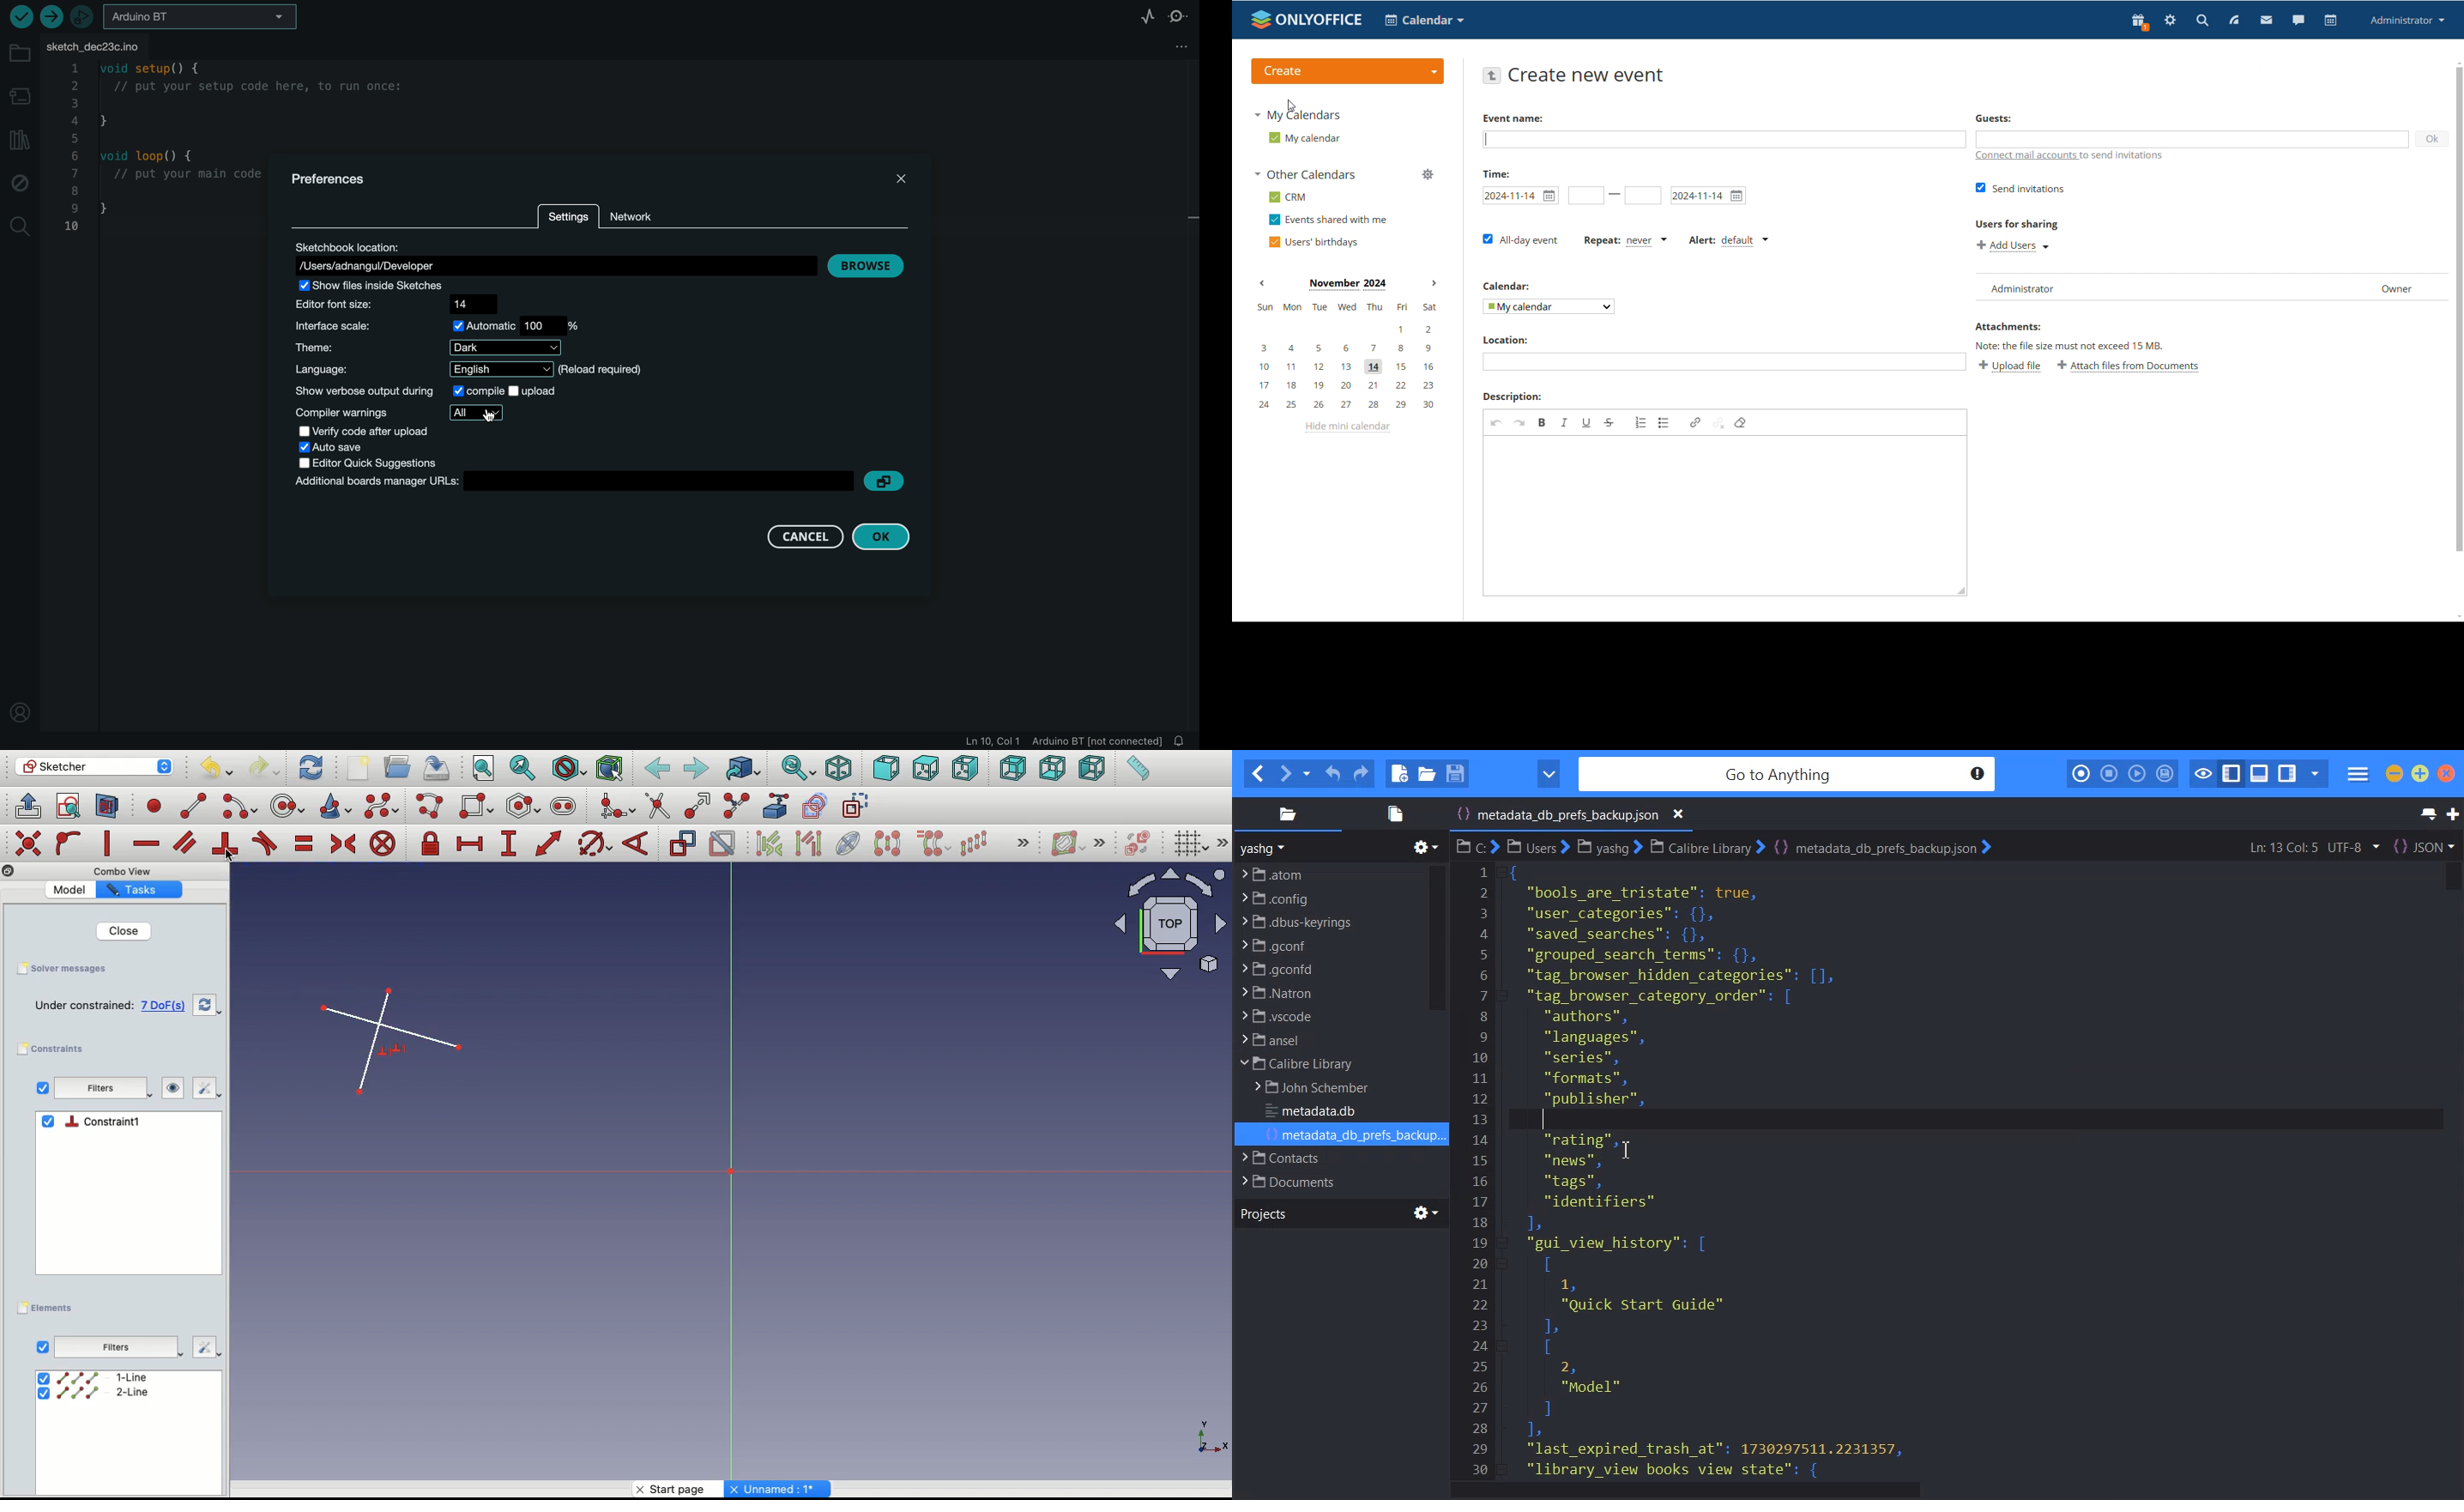 The image size is (2464, 1512). I want to click on External geometry, so click(773, 805).